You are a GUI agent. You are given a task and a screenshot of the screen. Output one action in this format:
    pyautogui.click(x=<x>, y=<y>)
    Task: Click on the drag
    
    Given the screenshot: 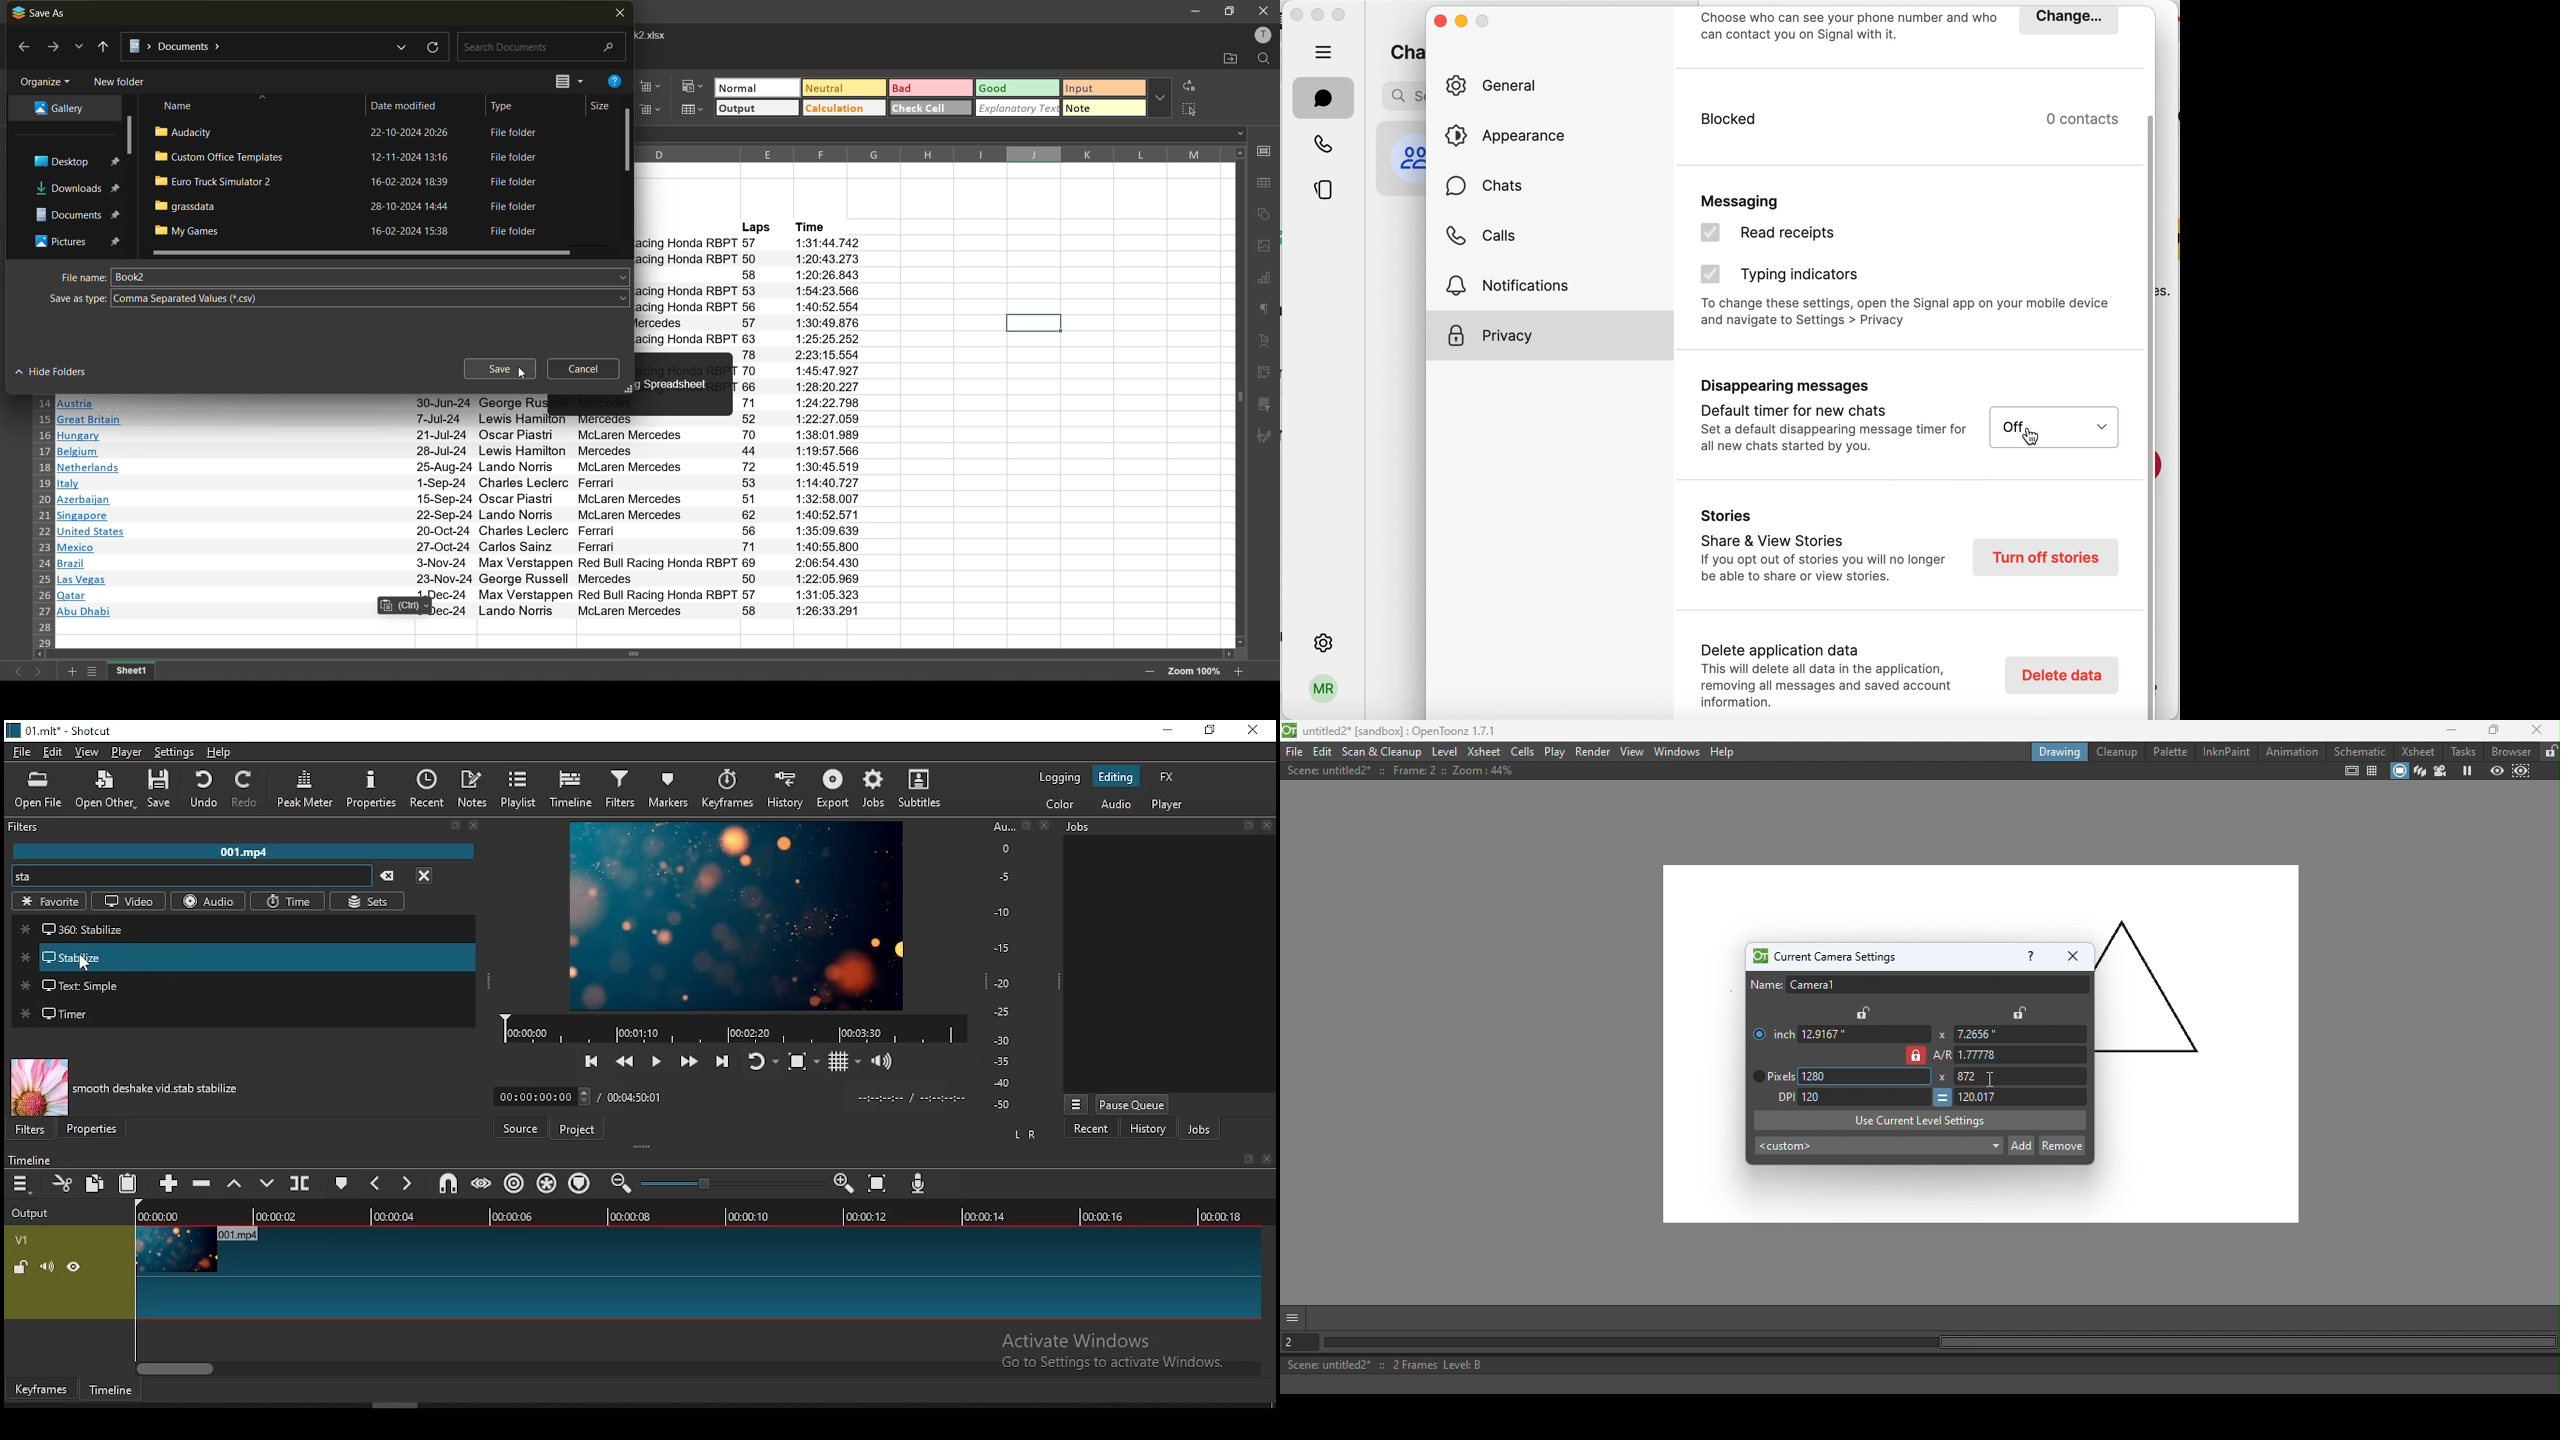 What is the action you would take?
    pyautogui.click(x=492, y=983)
    